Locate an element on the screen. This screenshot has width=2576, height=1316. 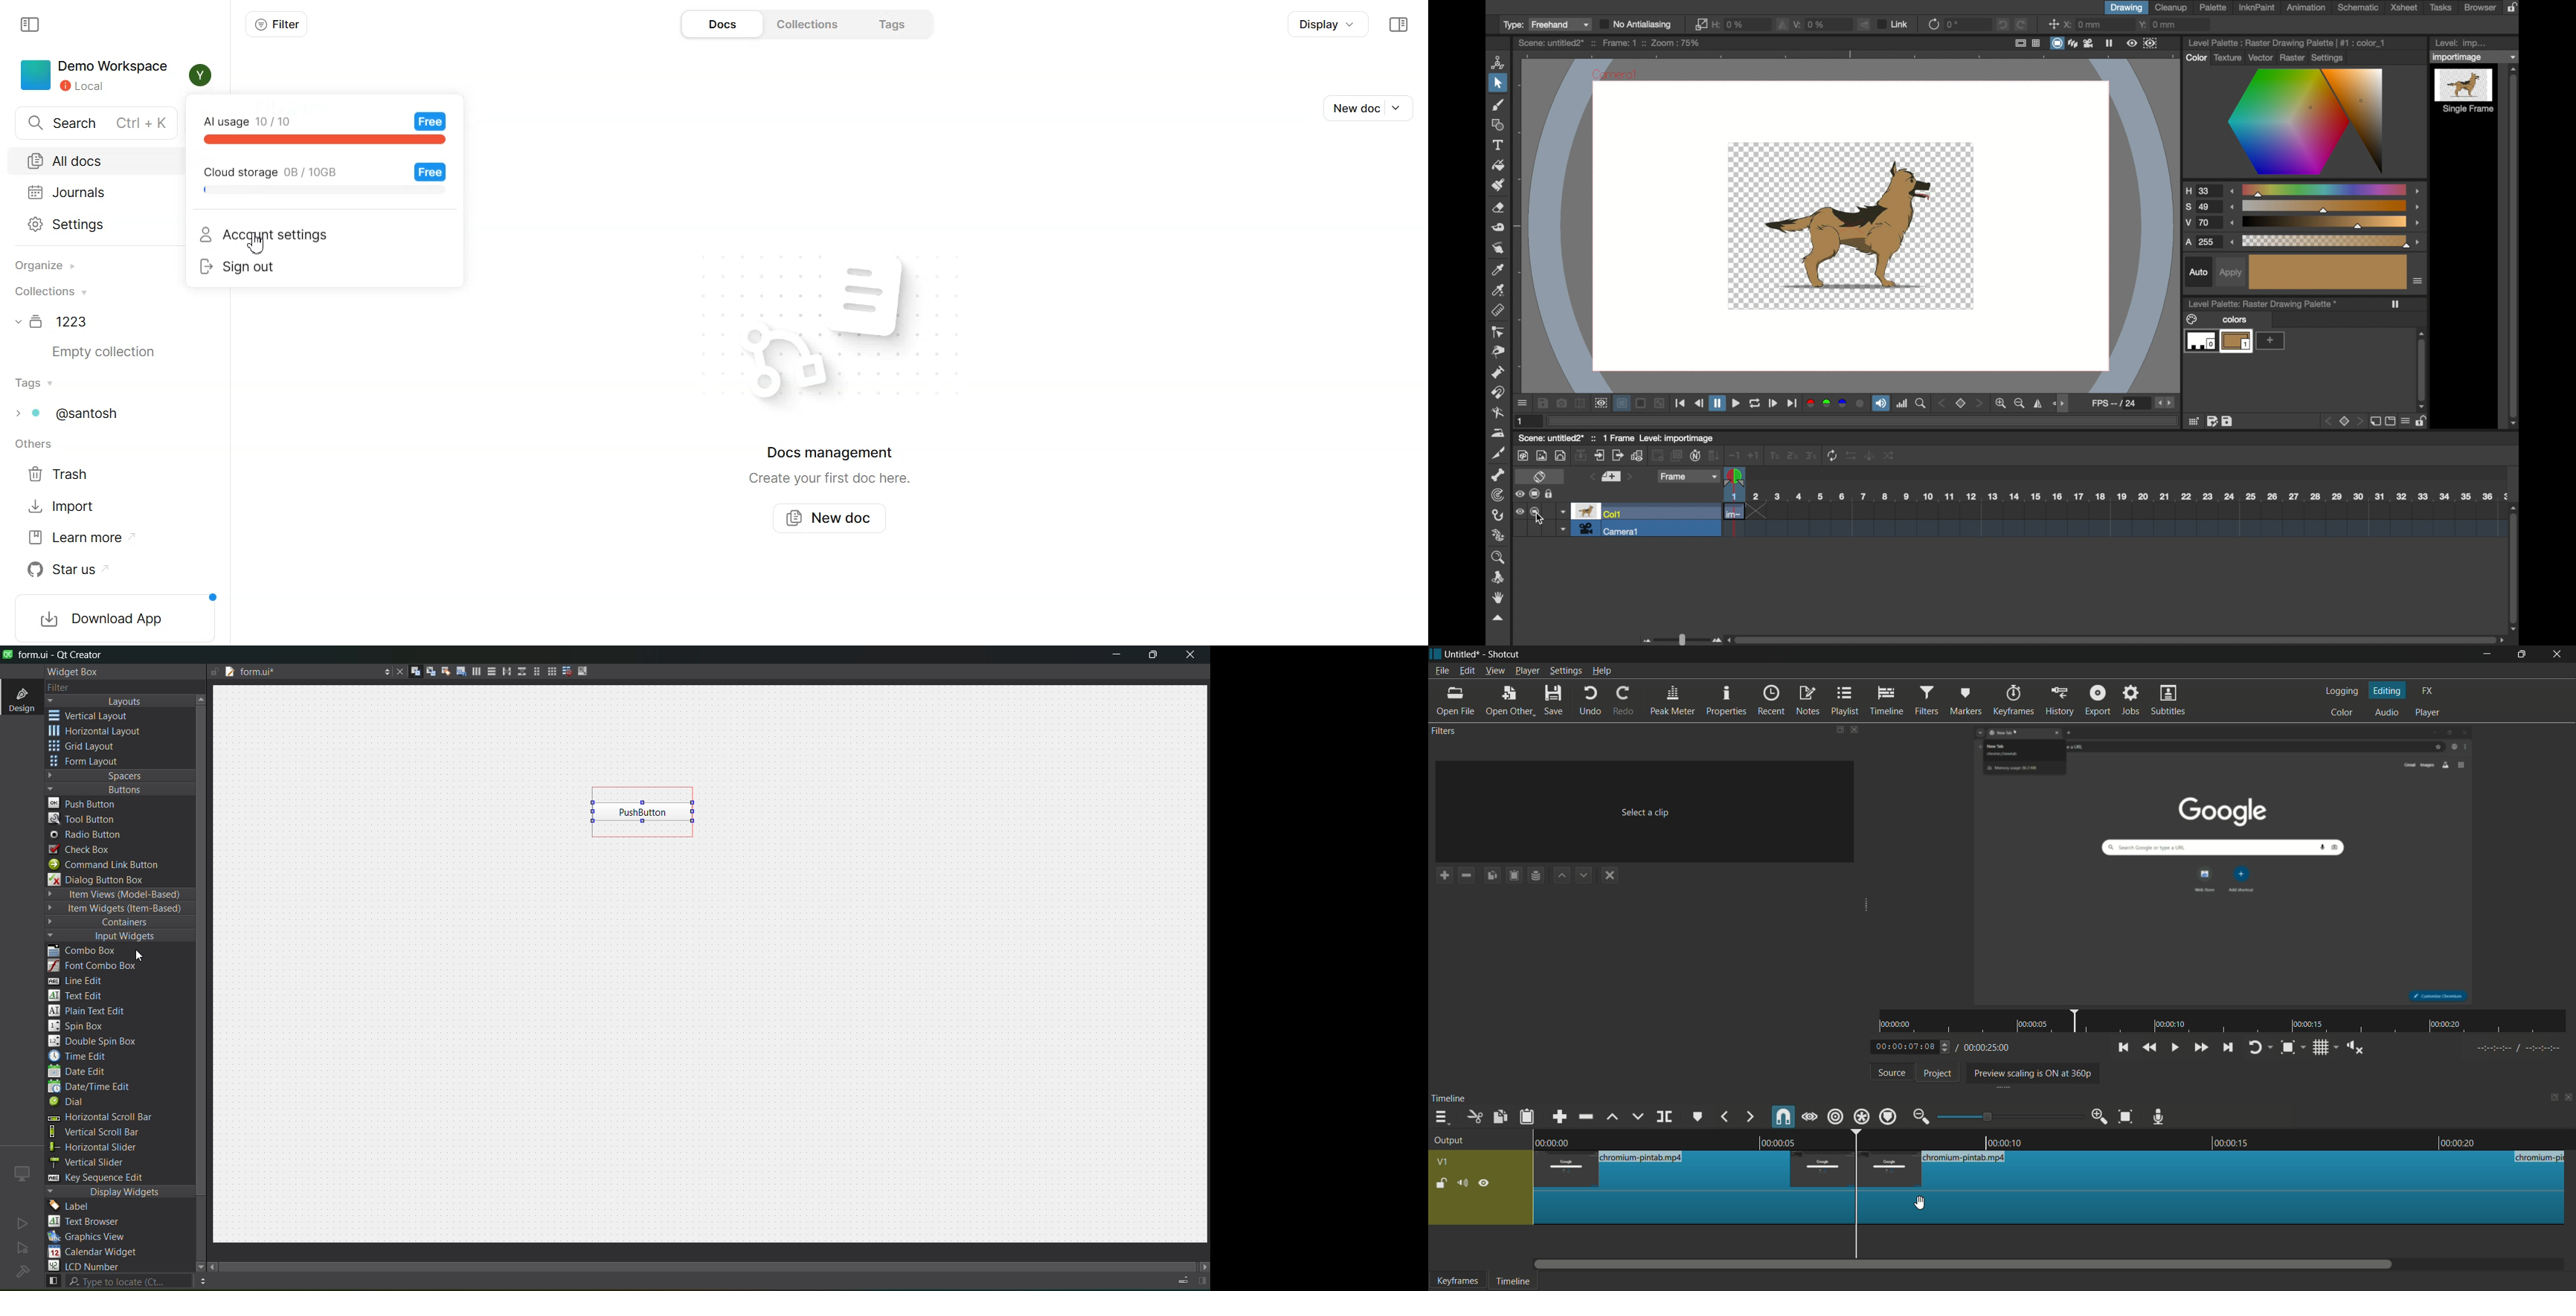
time is located at coordinates (2227, 1021).